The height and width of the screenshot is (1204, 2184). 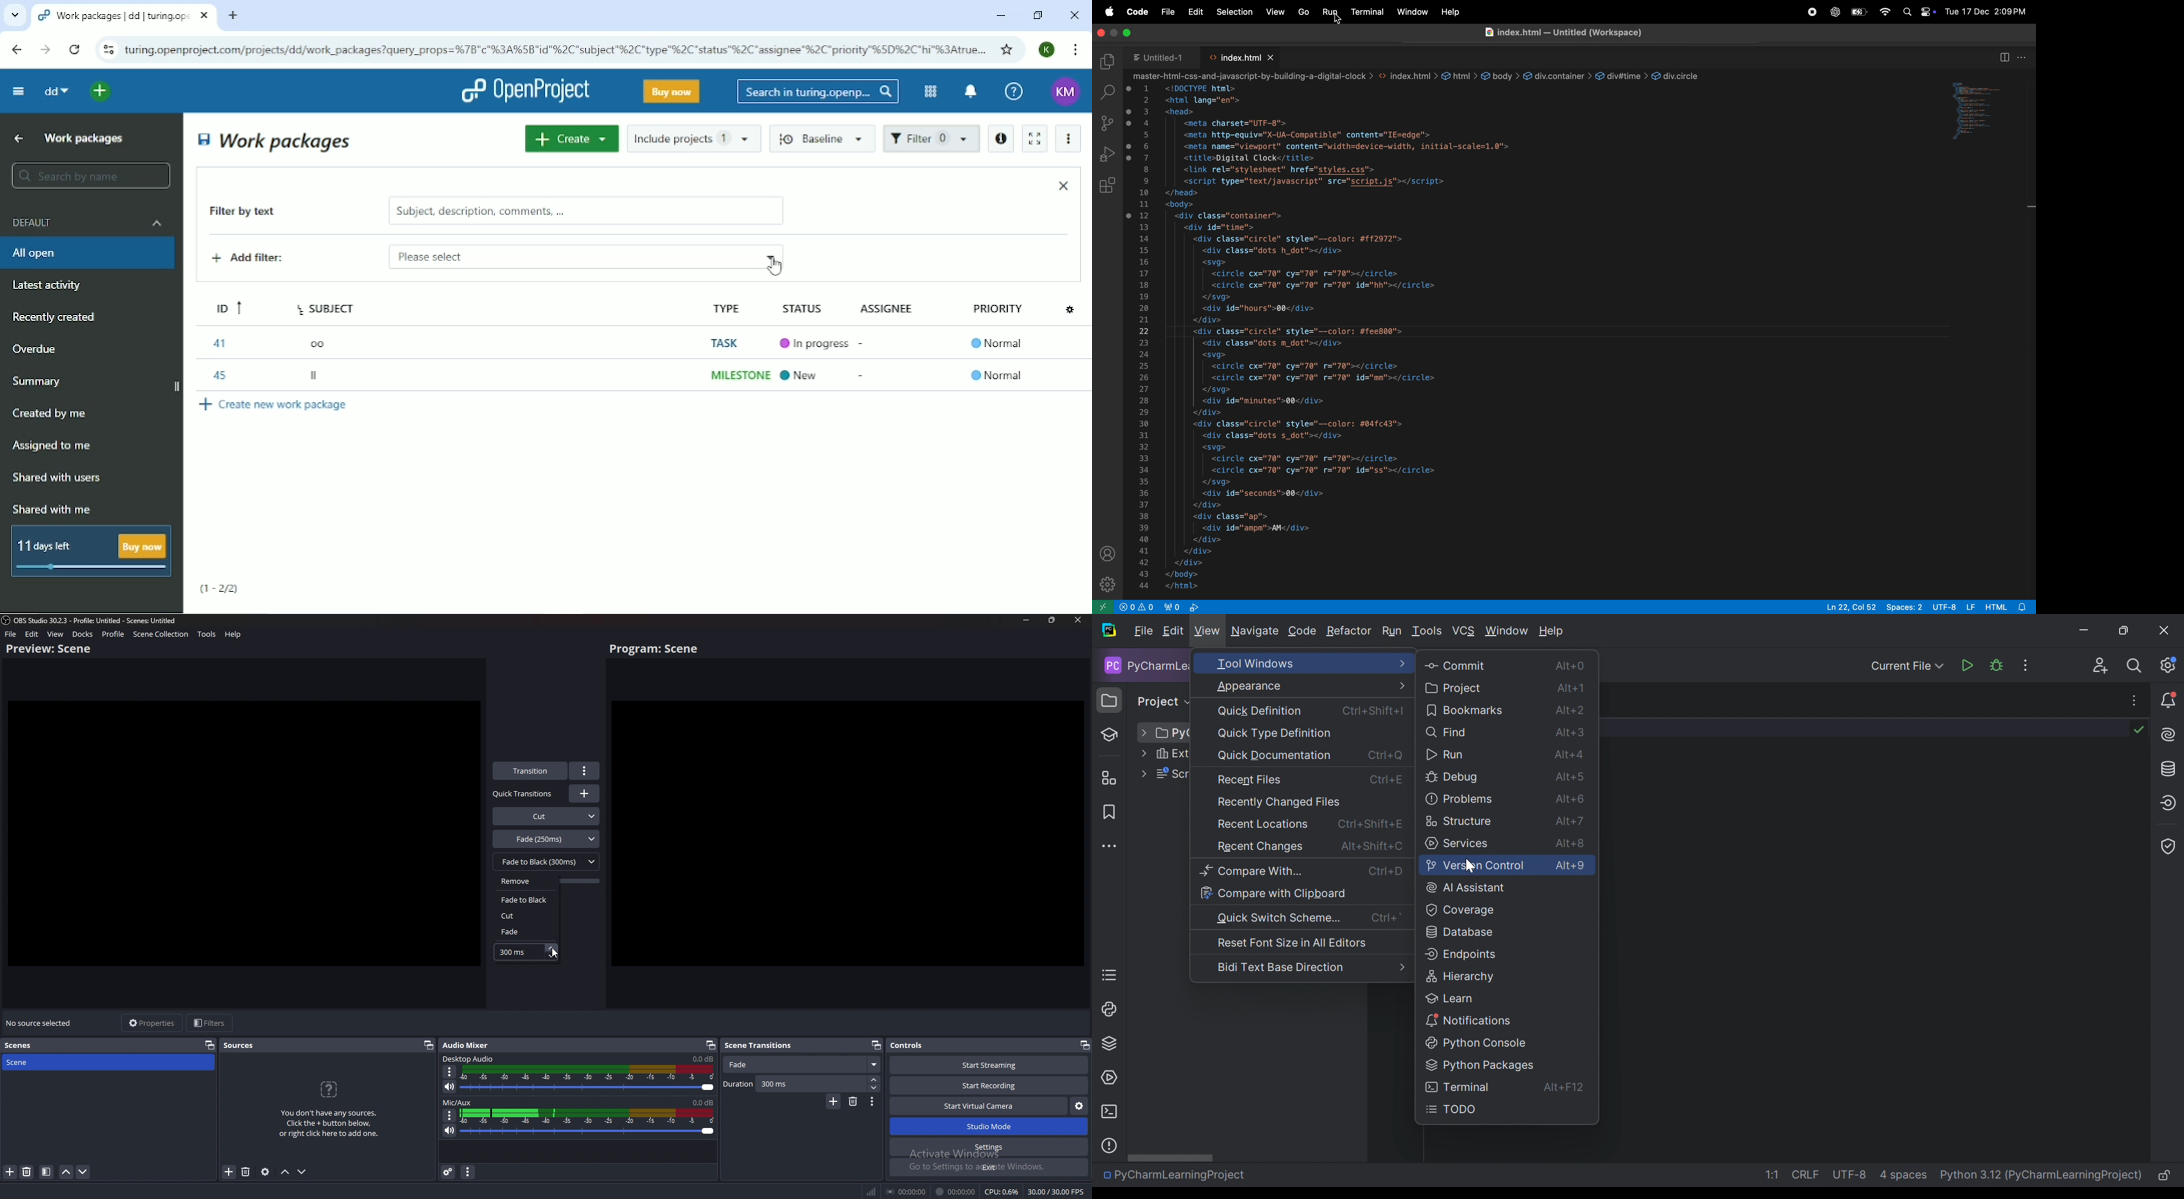 I want to click on CPU: 0.3%, so click(x=1002, y=1192).